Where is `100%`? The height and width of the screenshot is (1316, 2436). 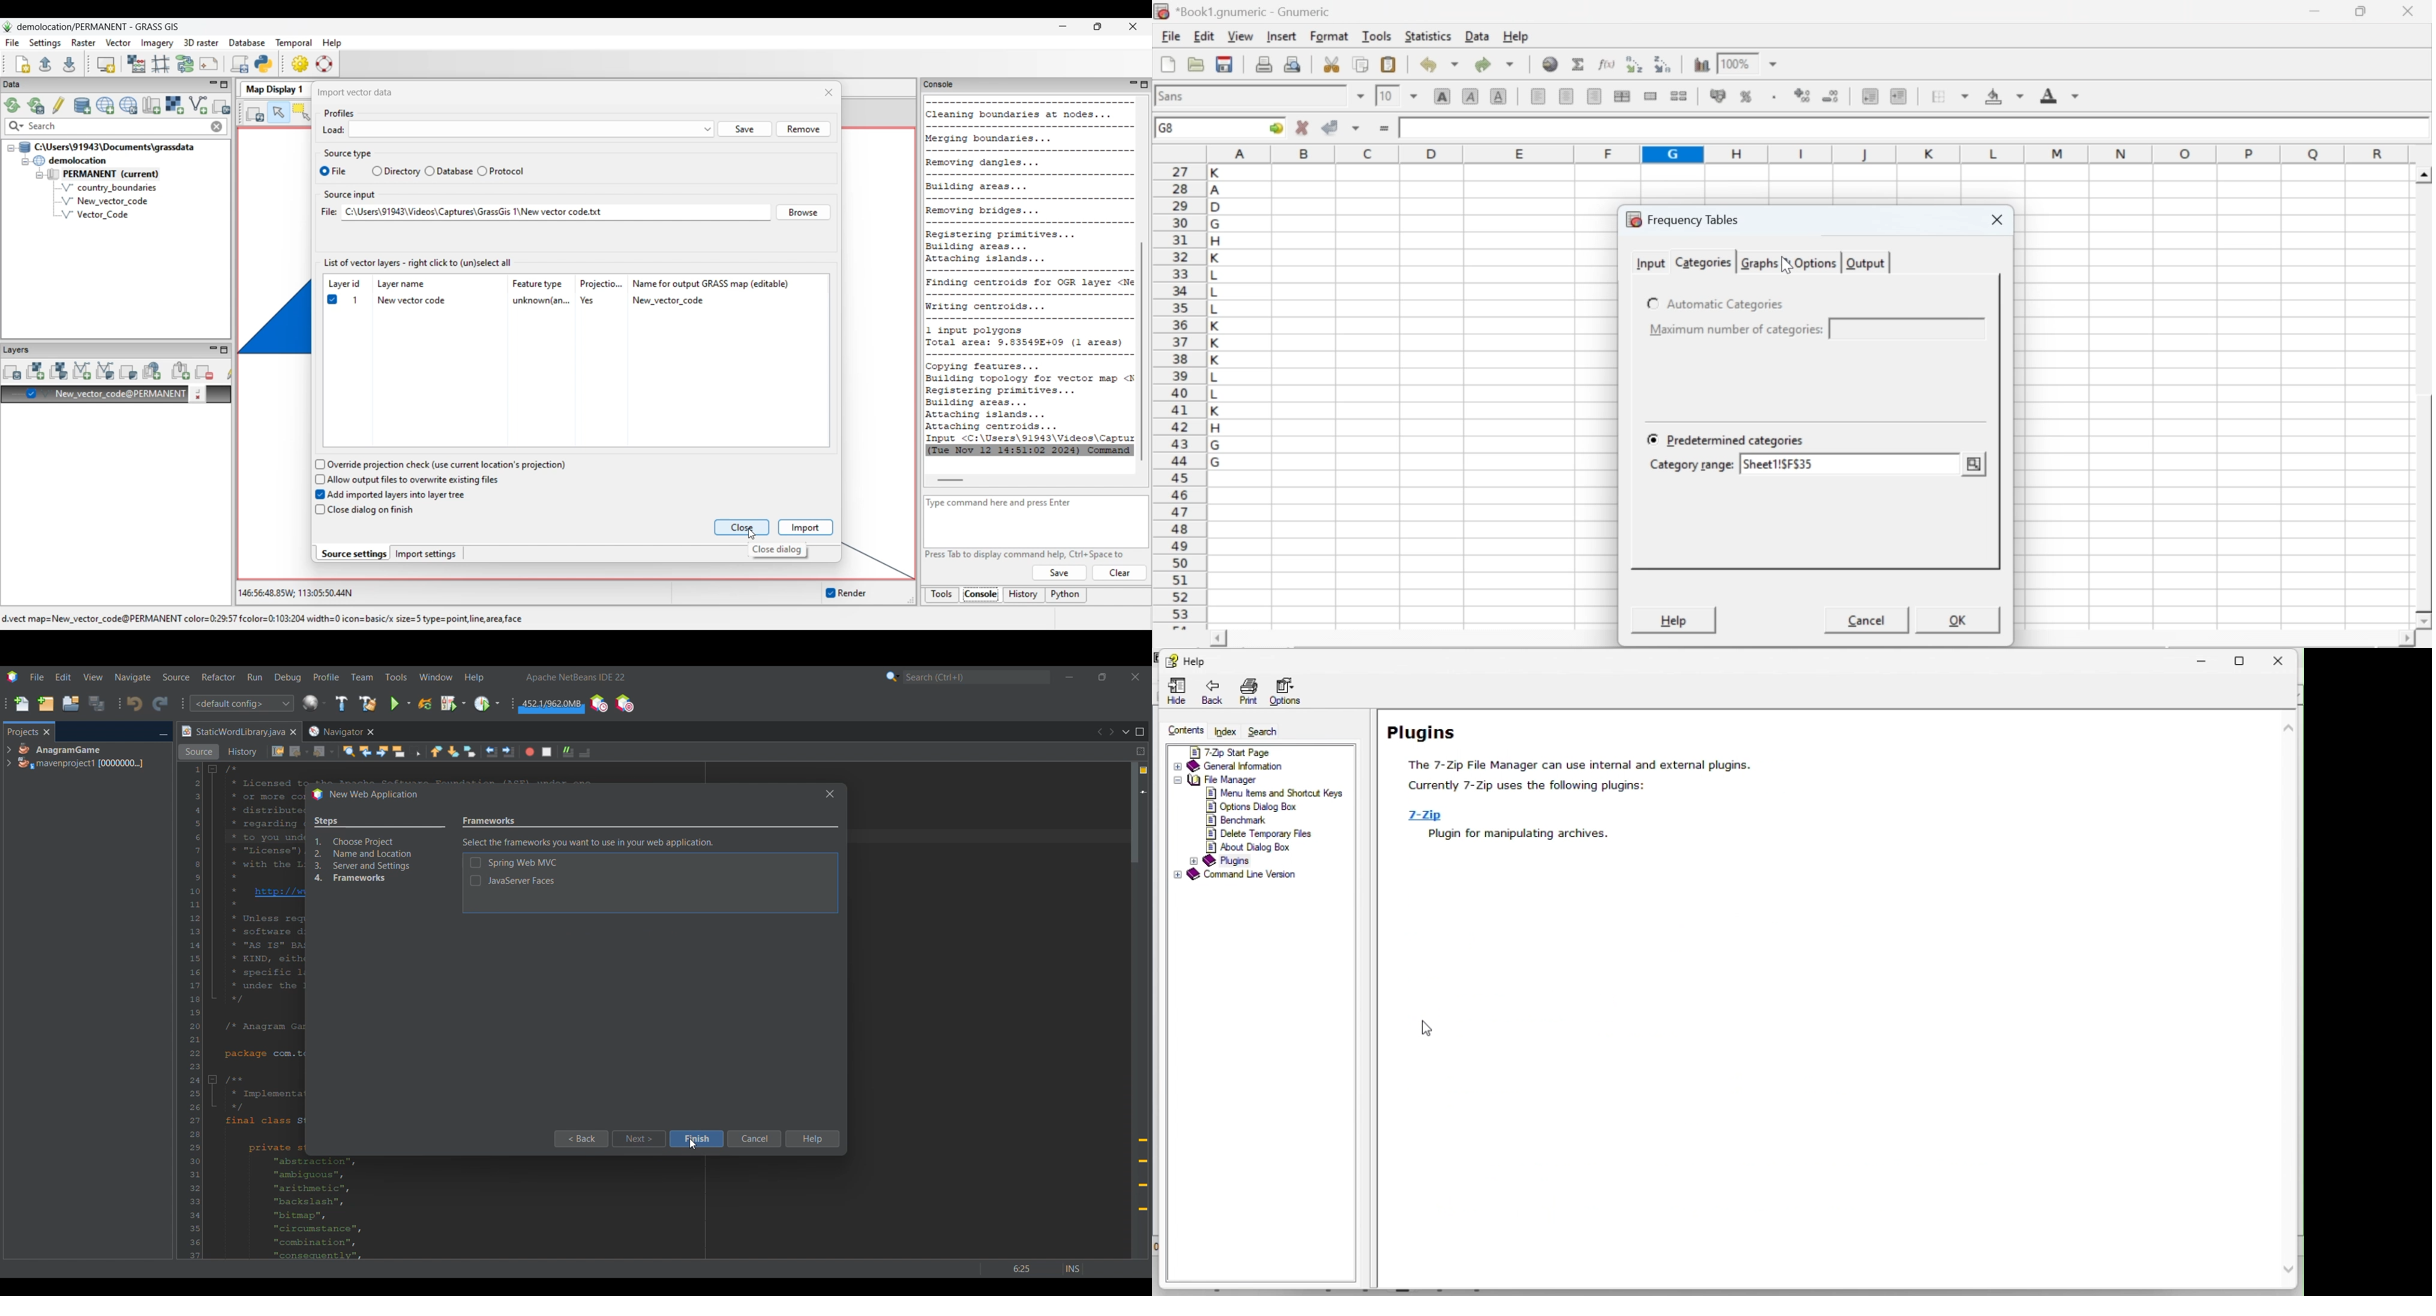
100% is located at coordinates (1735, 63).